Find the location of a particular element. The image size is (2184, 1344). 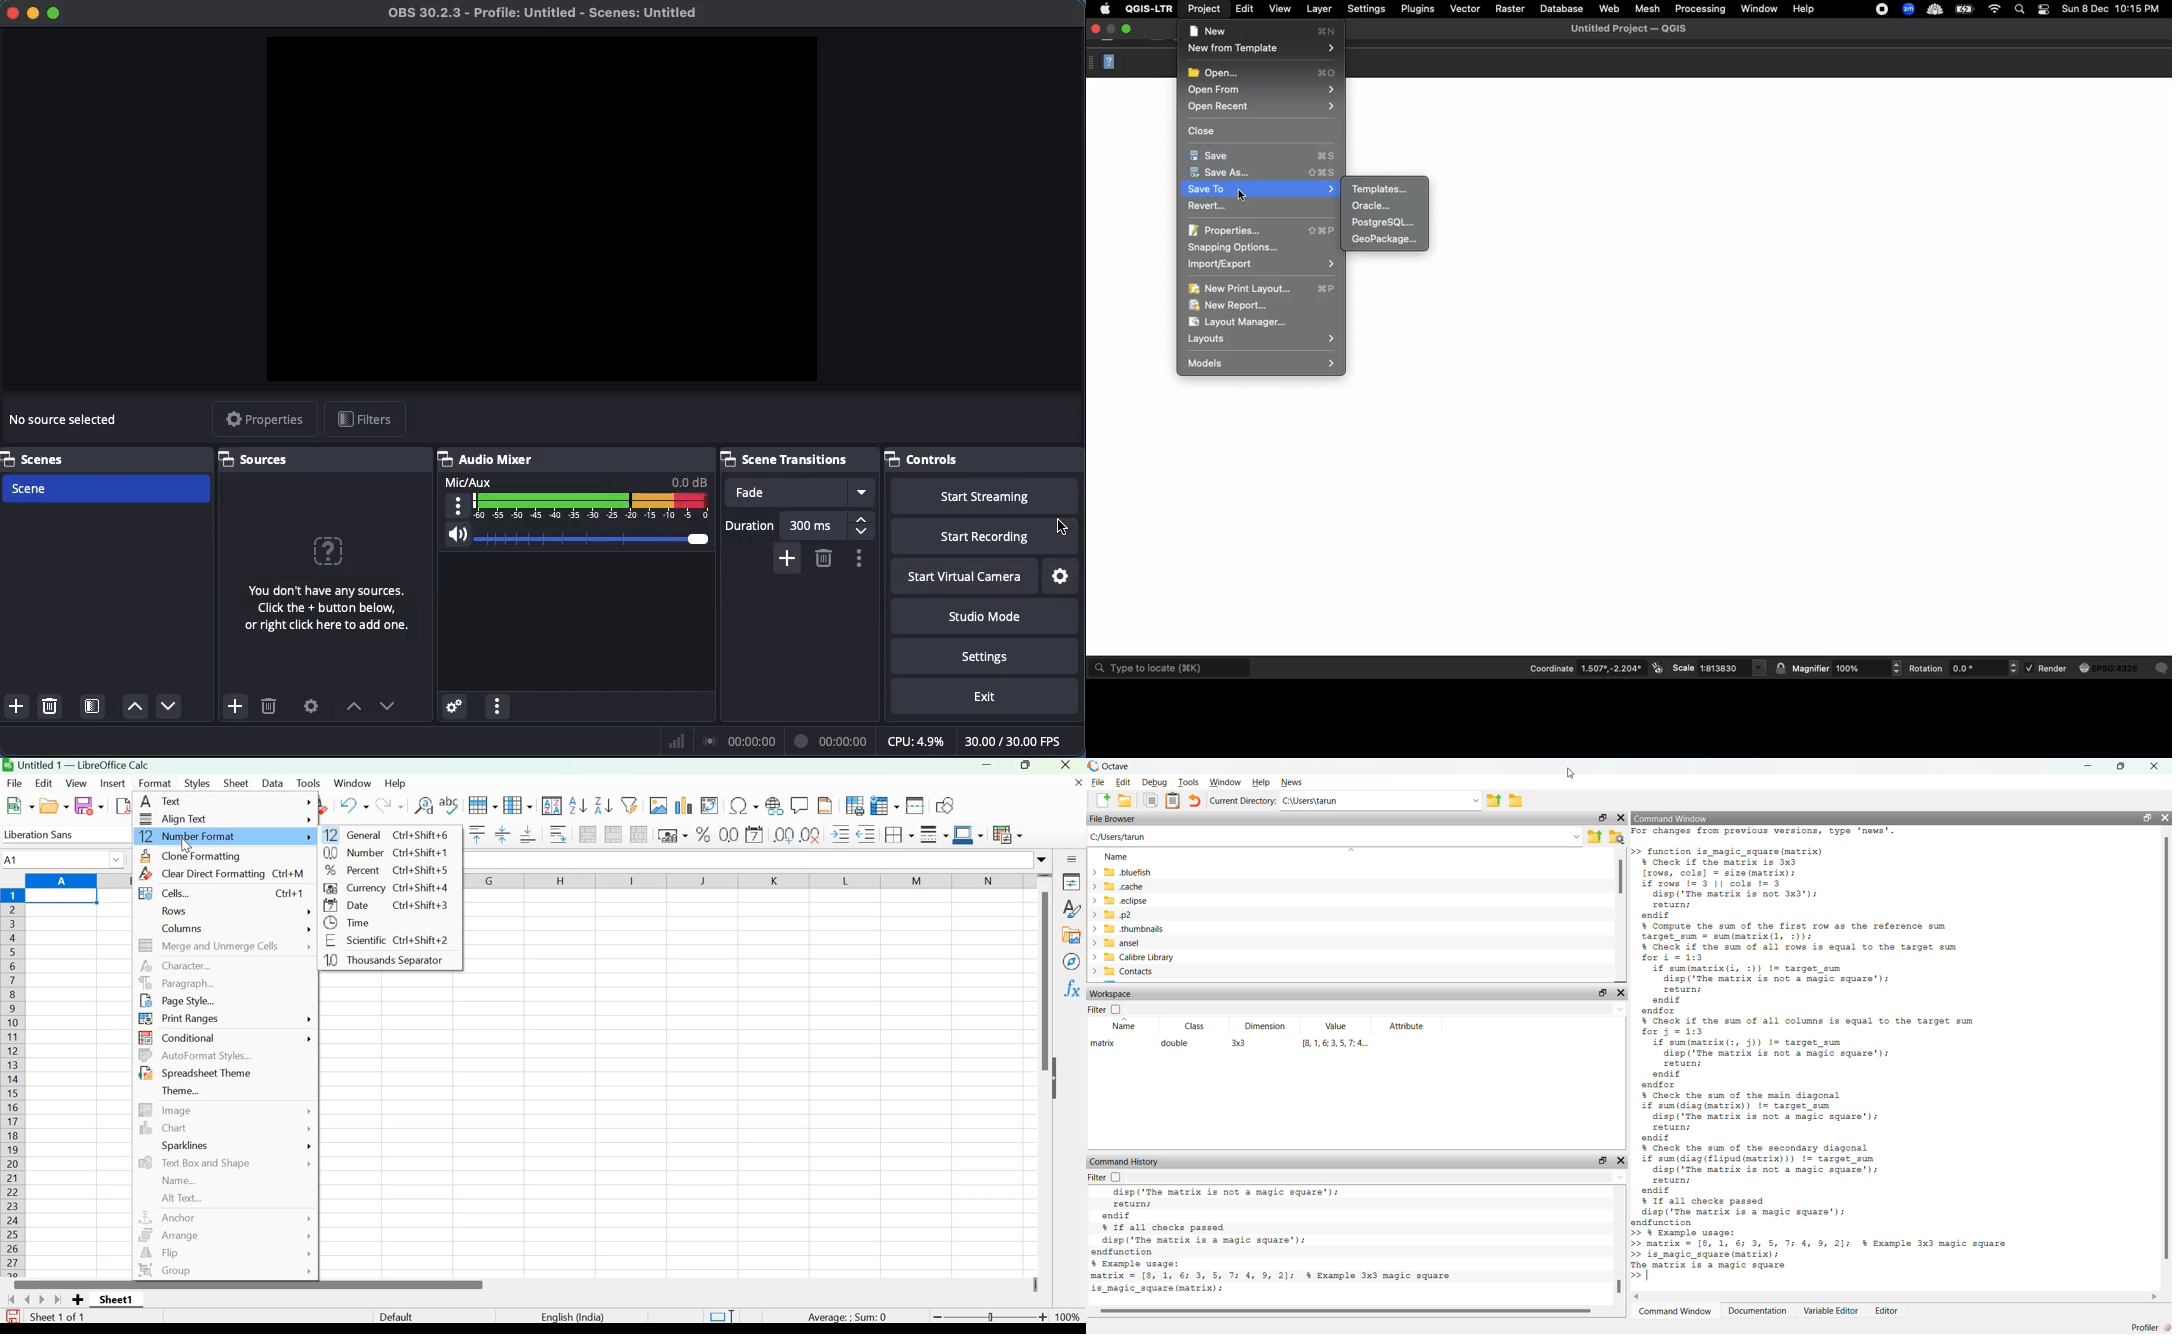

Braodcast is located at coordinates (740, 742).